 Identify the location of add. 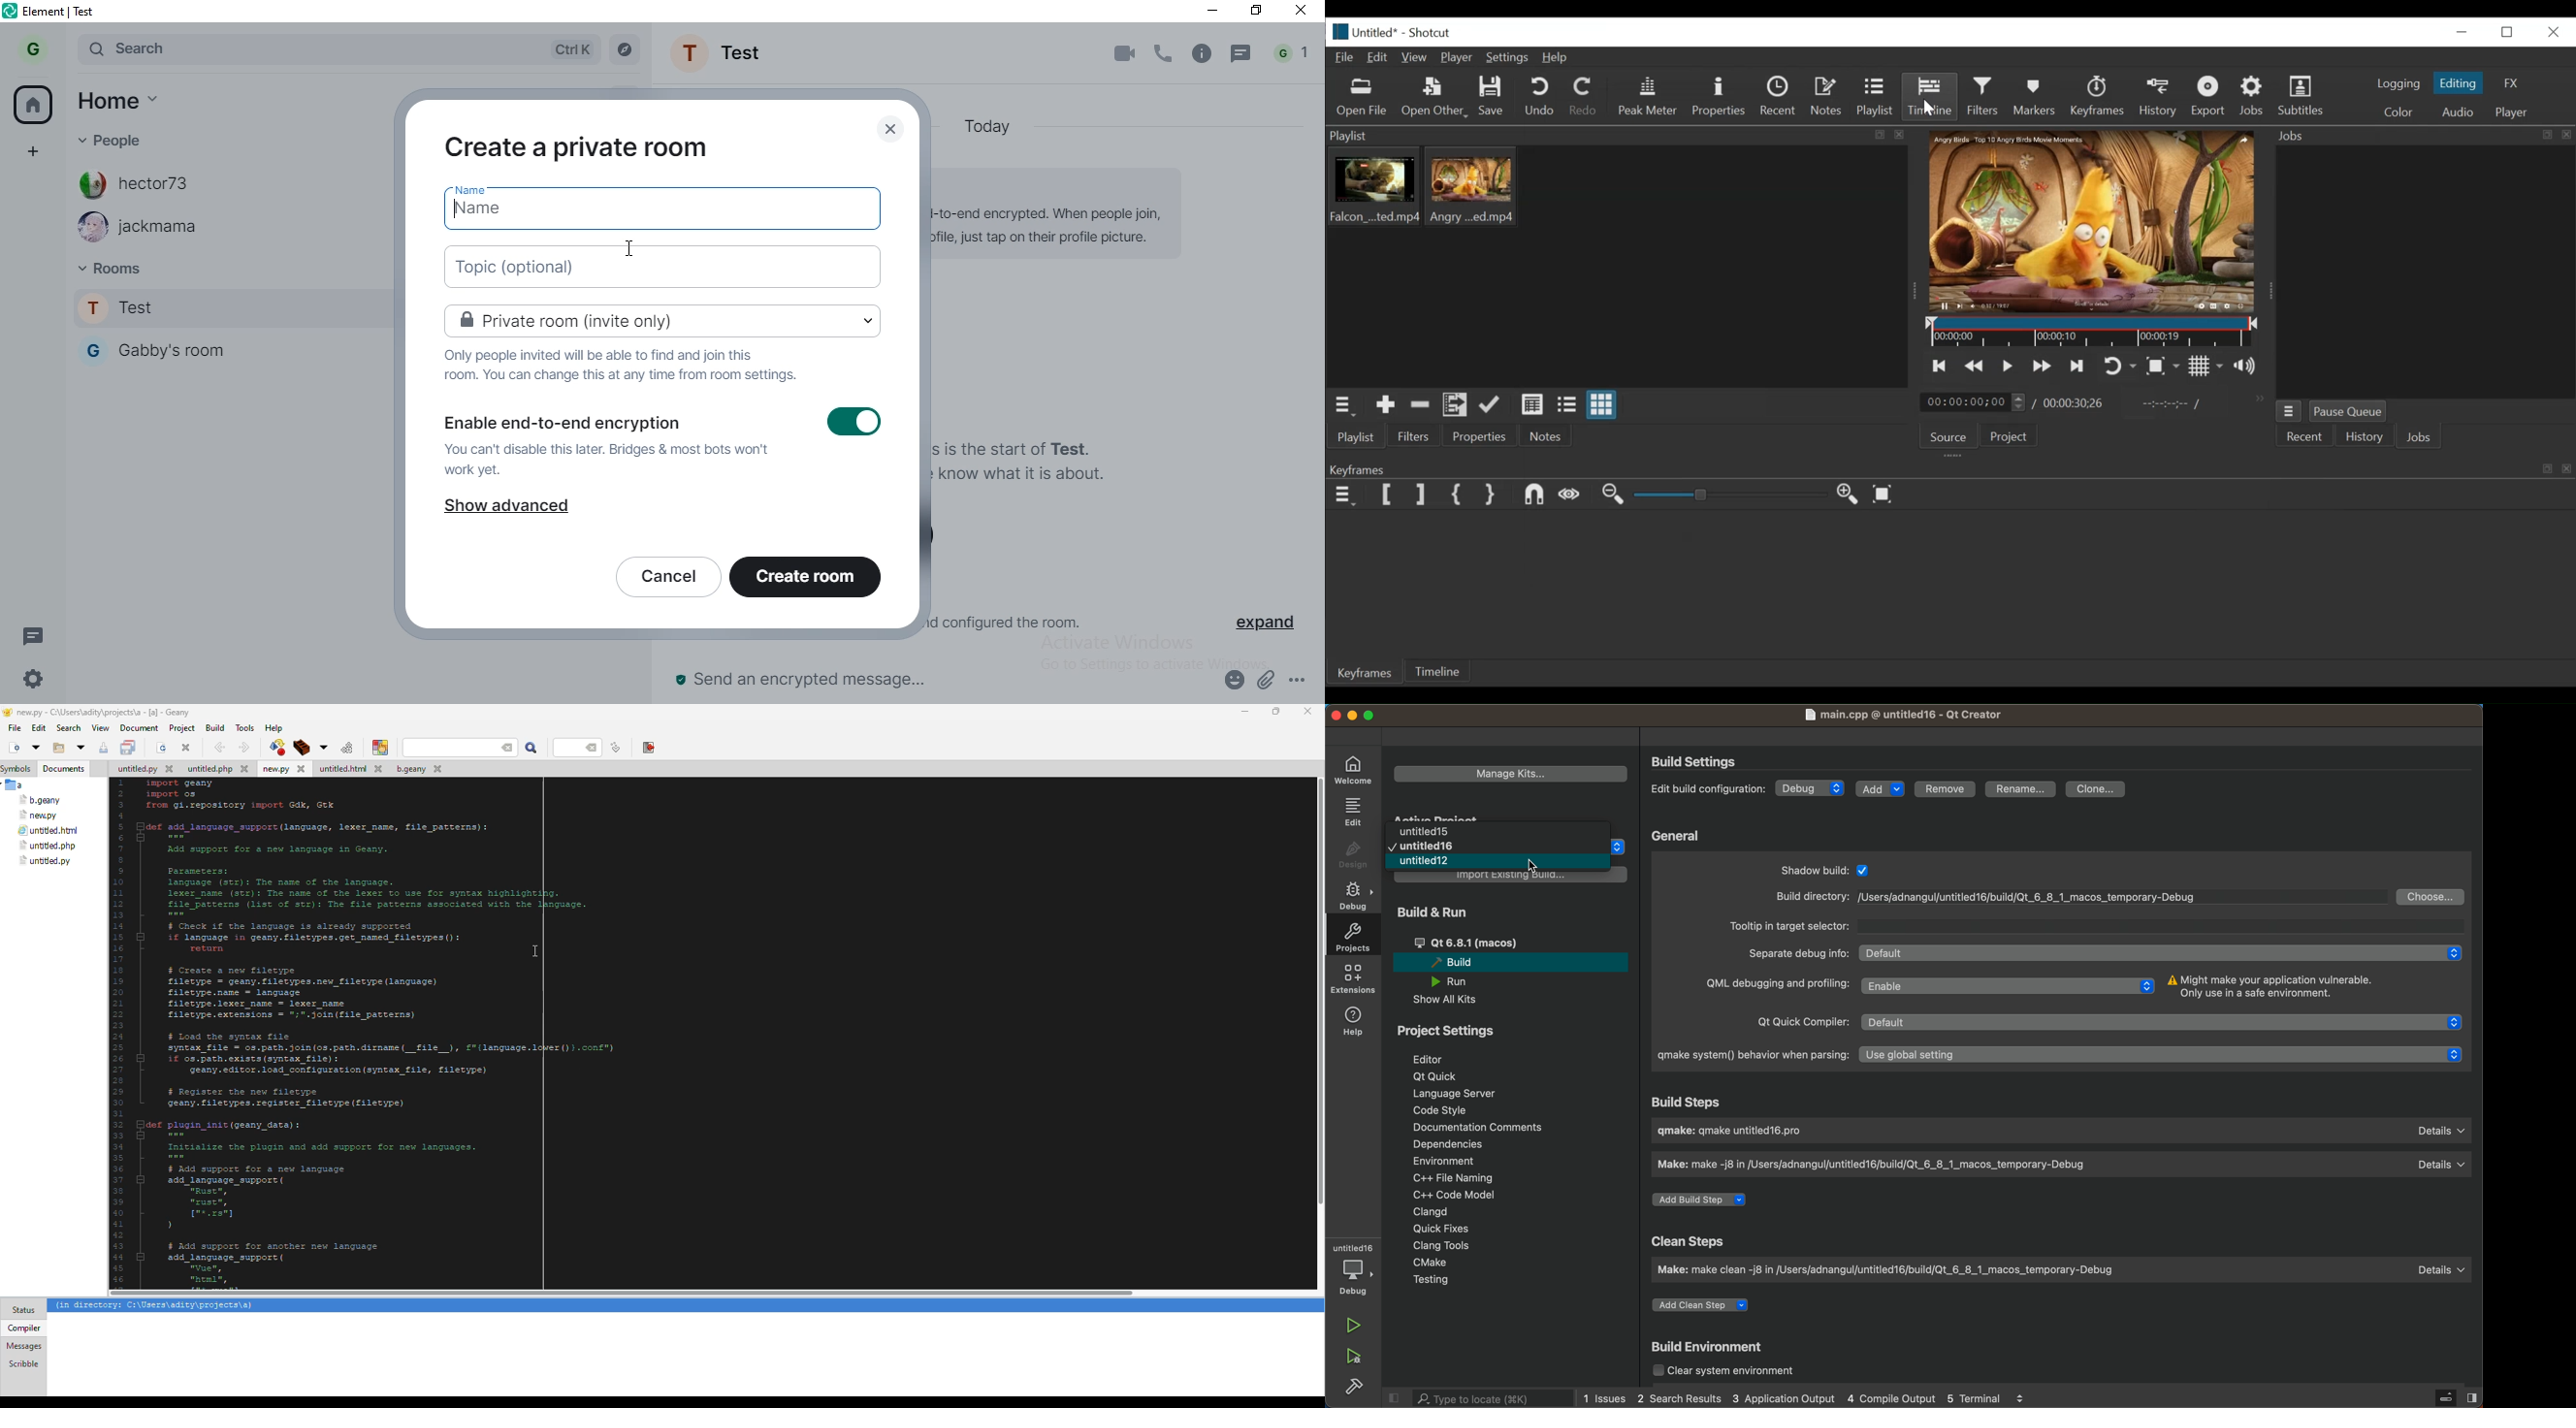
(1881, 790).